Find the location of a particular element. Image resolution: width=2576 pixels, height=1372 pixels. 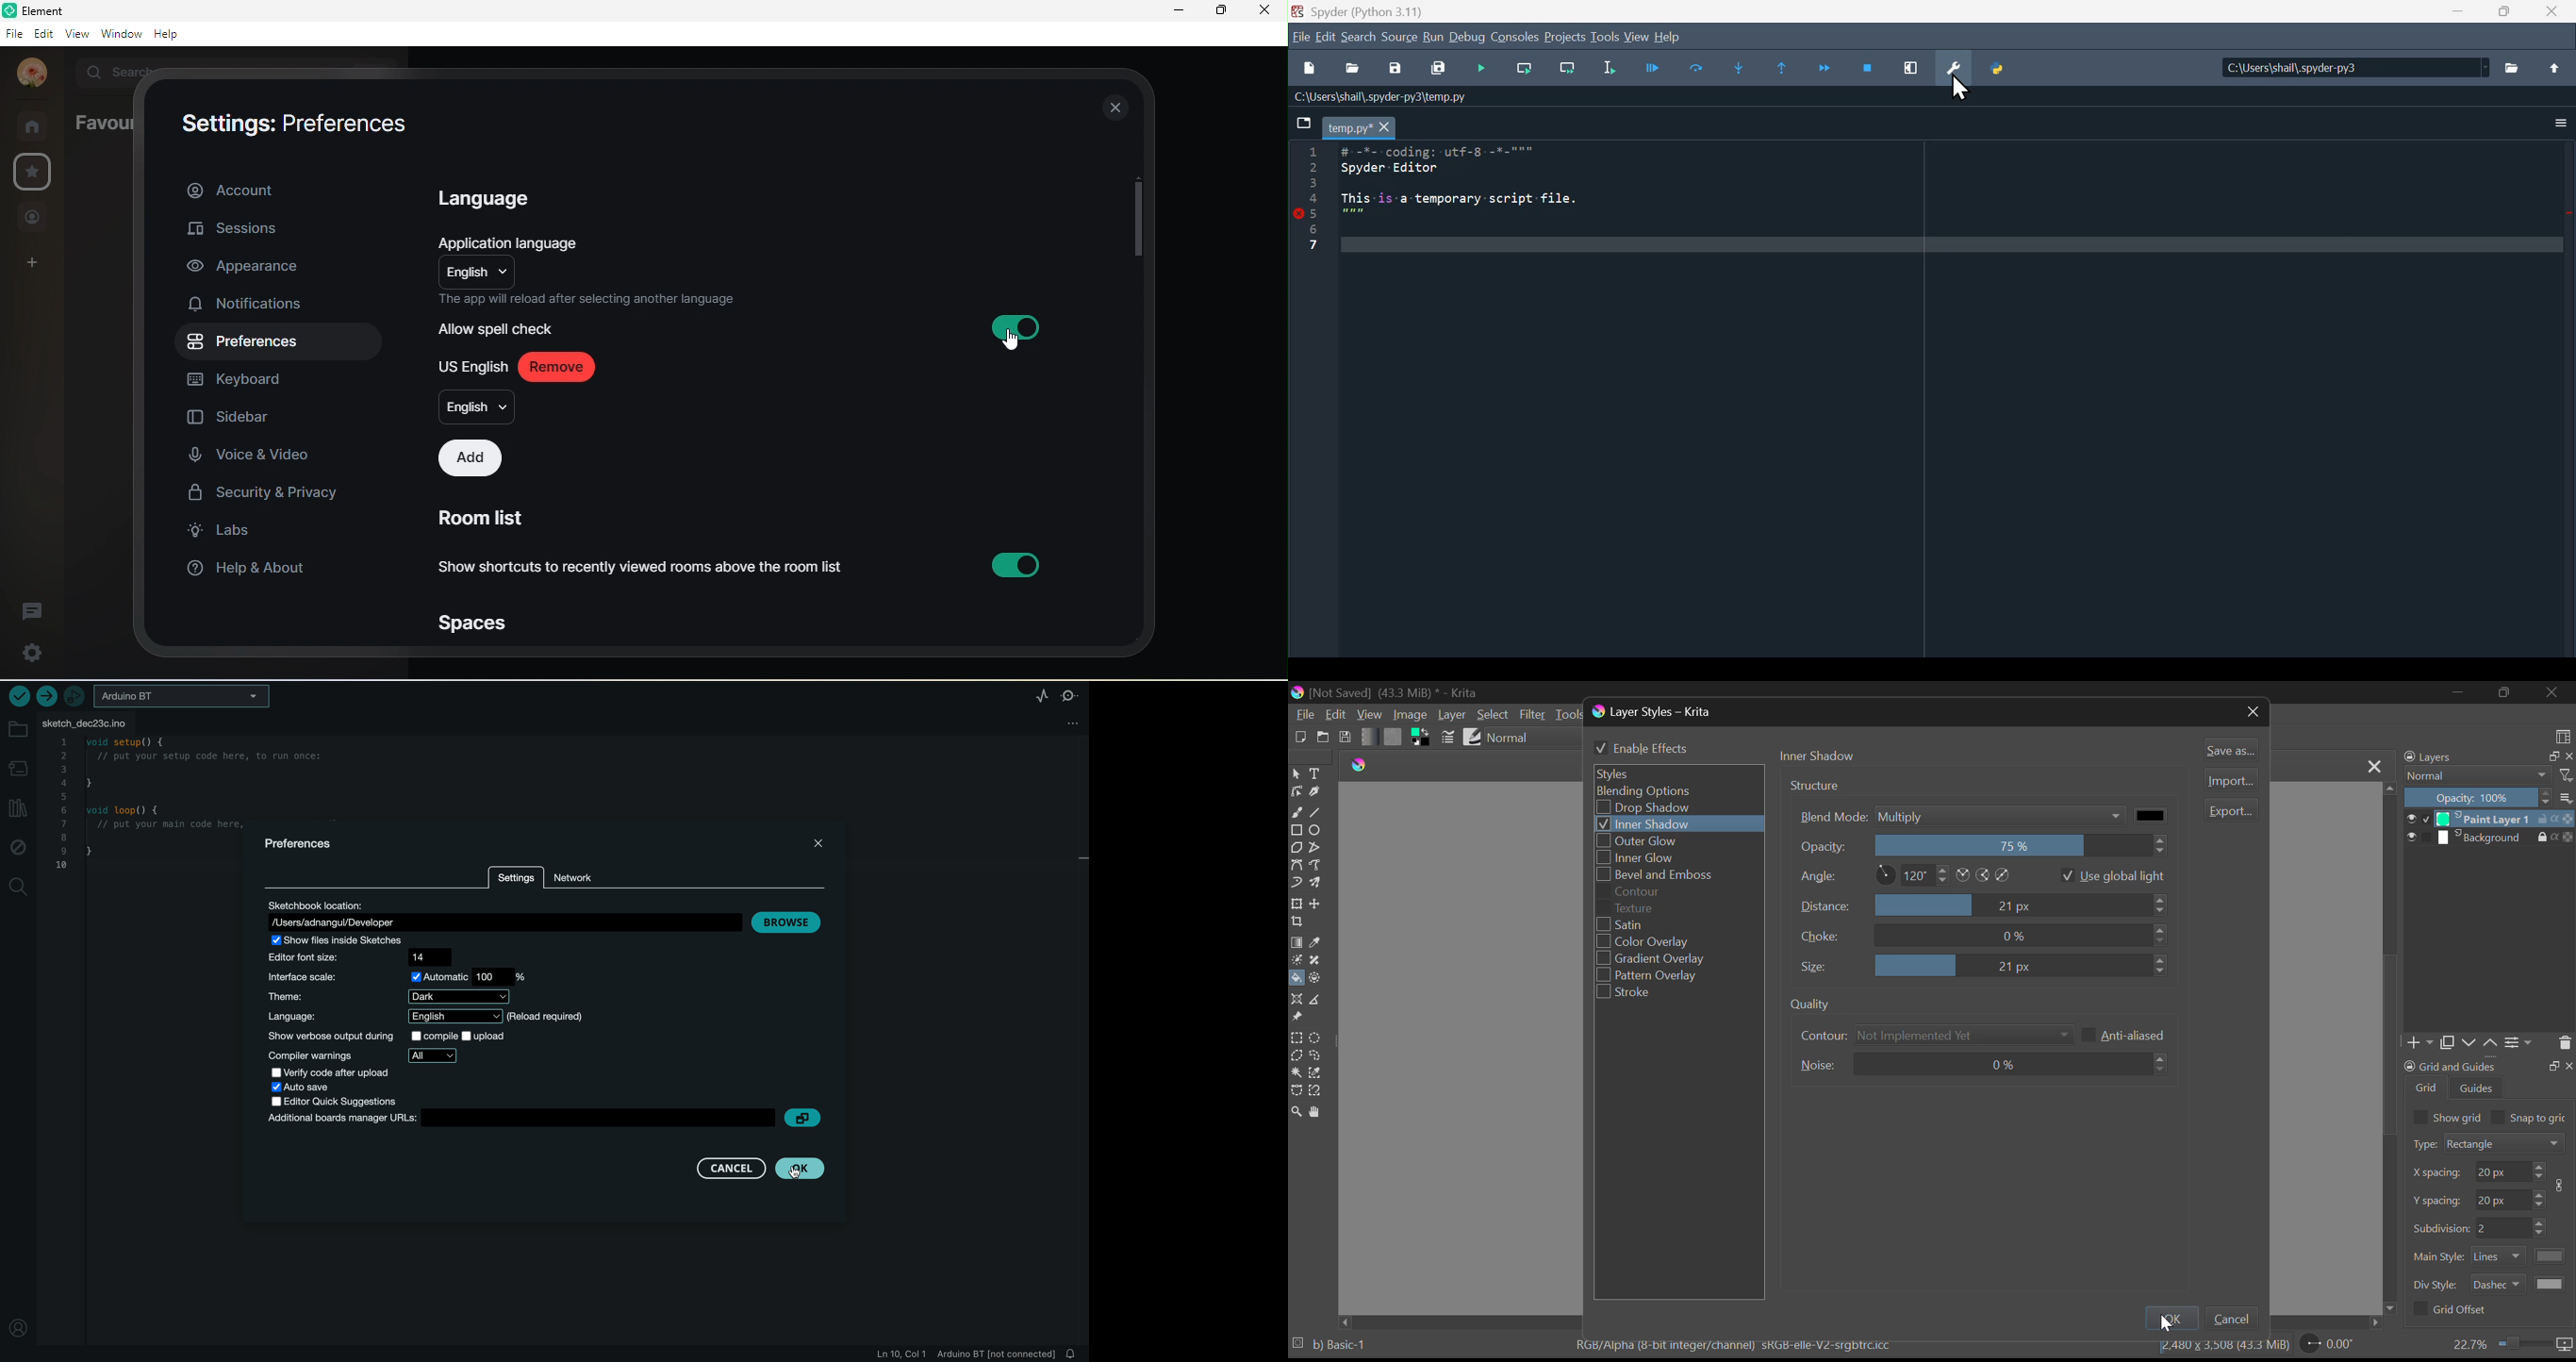

language is located at coordinates (496, 201).